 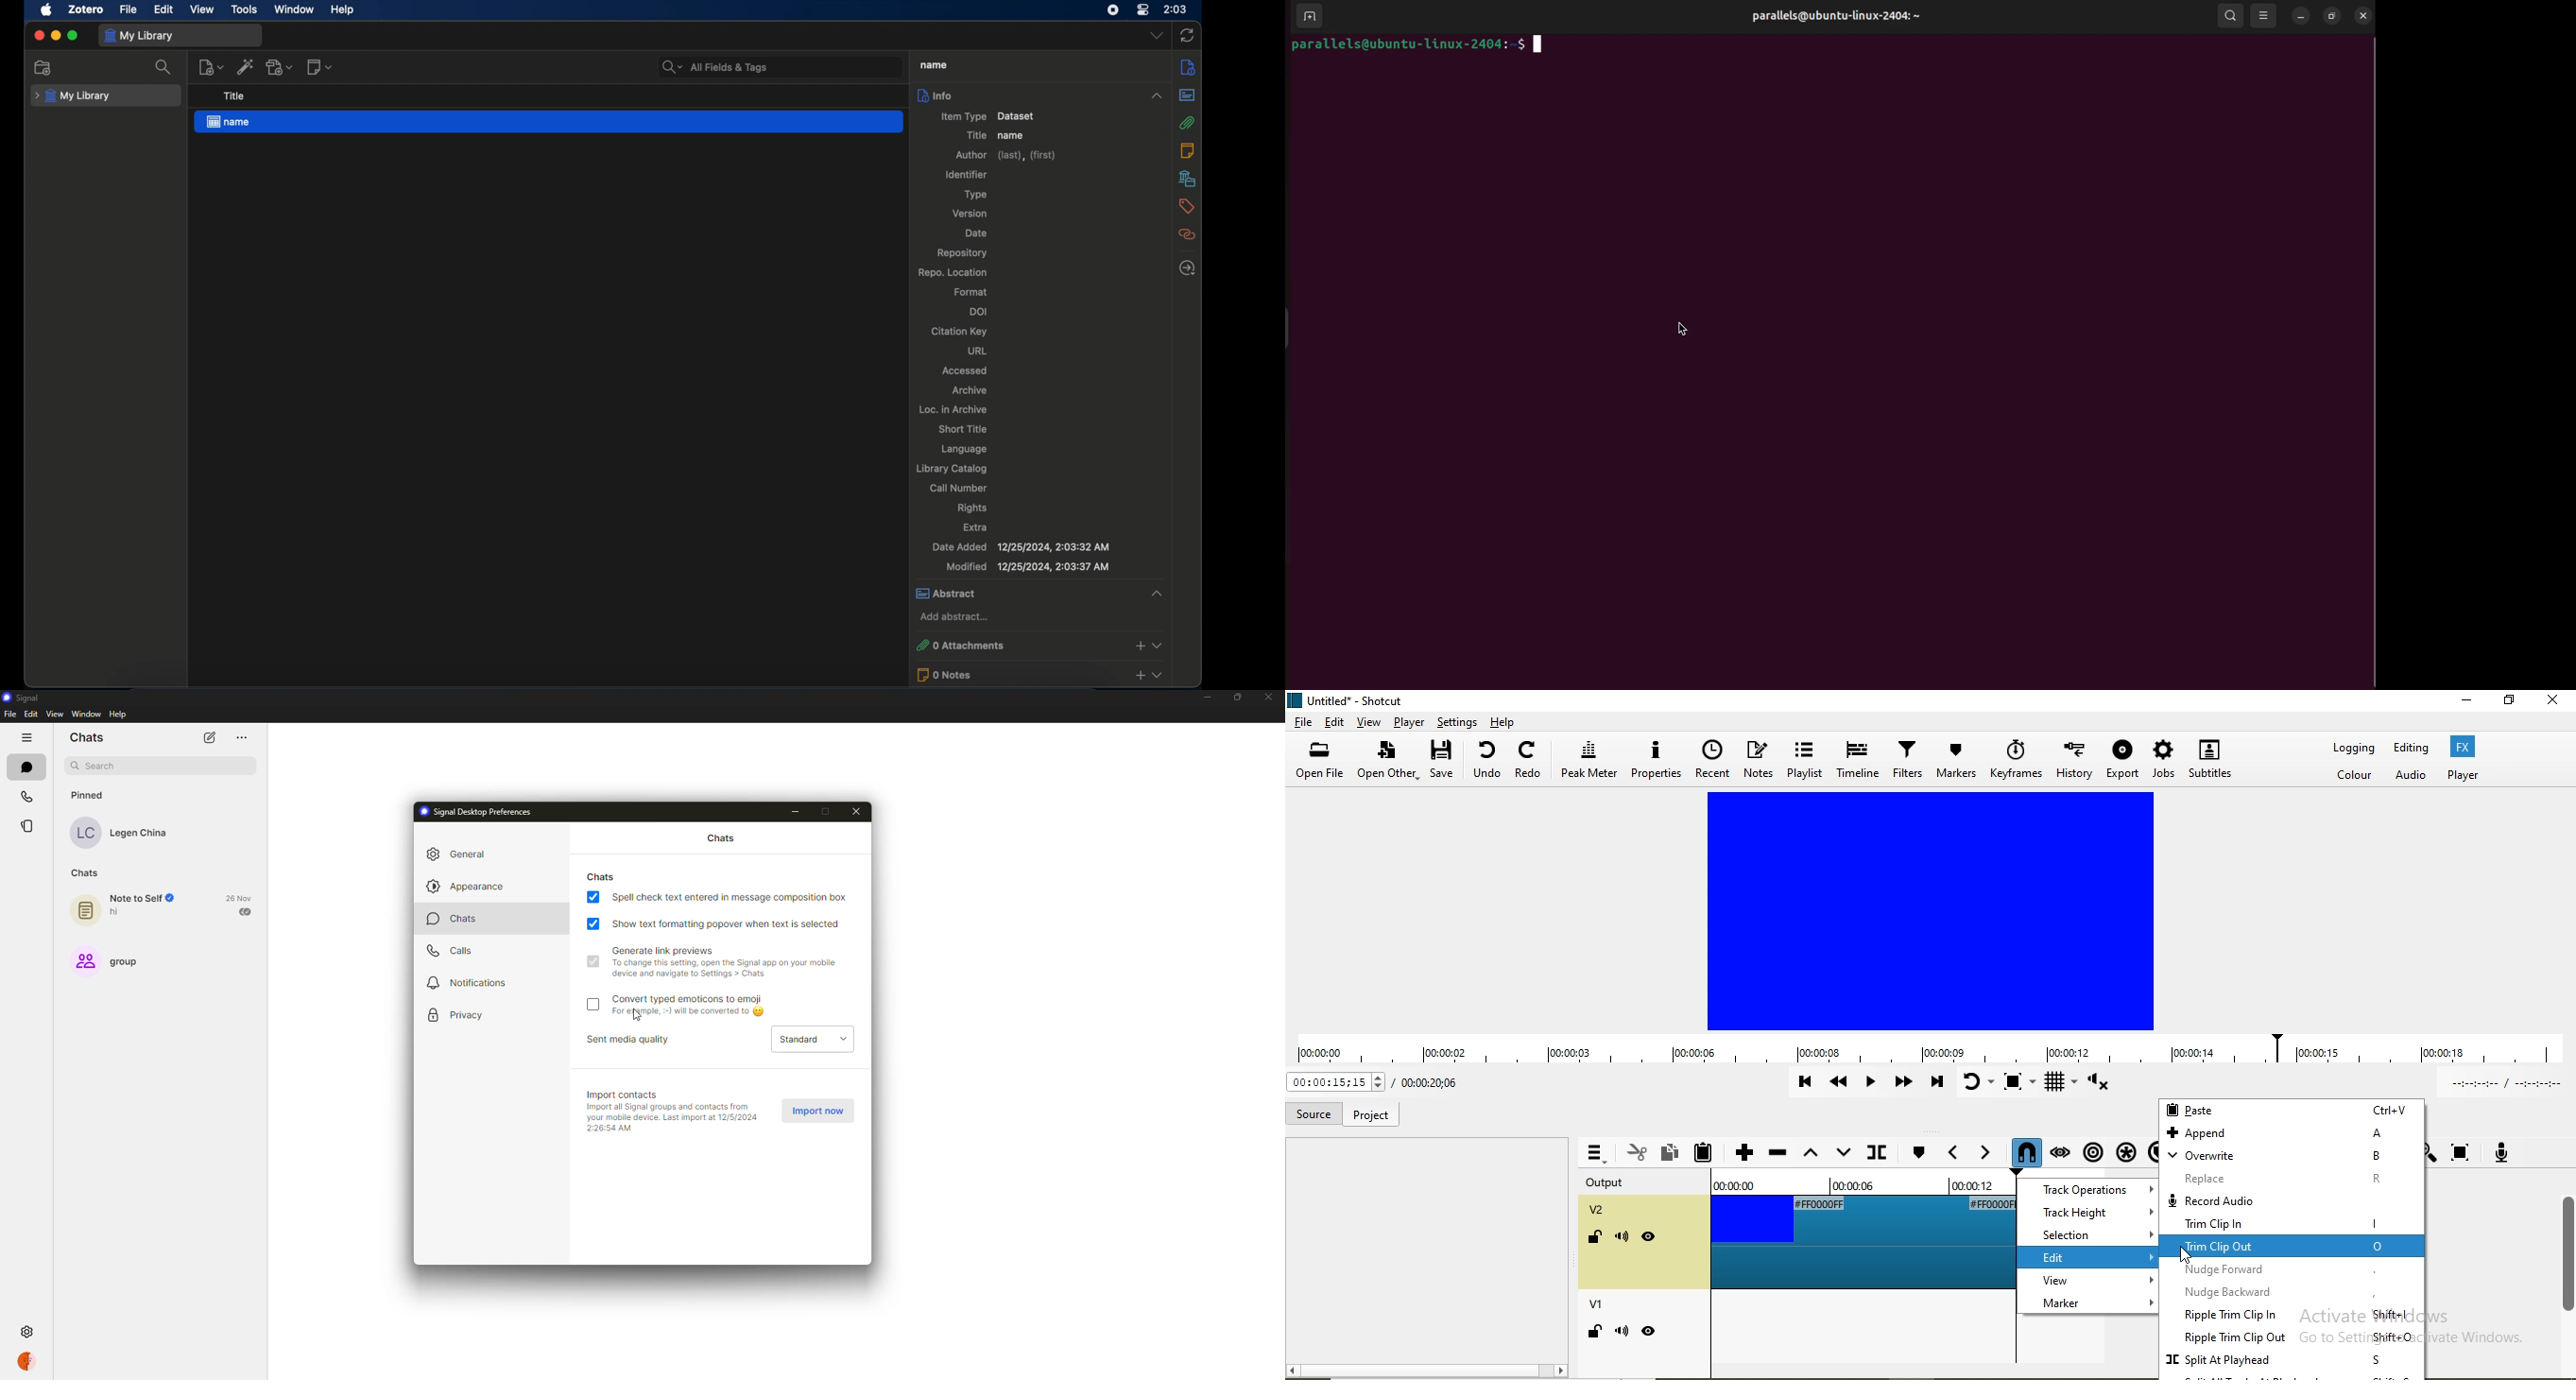 I want to click on signal desktop preferences, so click(x=484, y=811).